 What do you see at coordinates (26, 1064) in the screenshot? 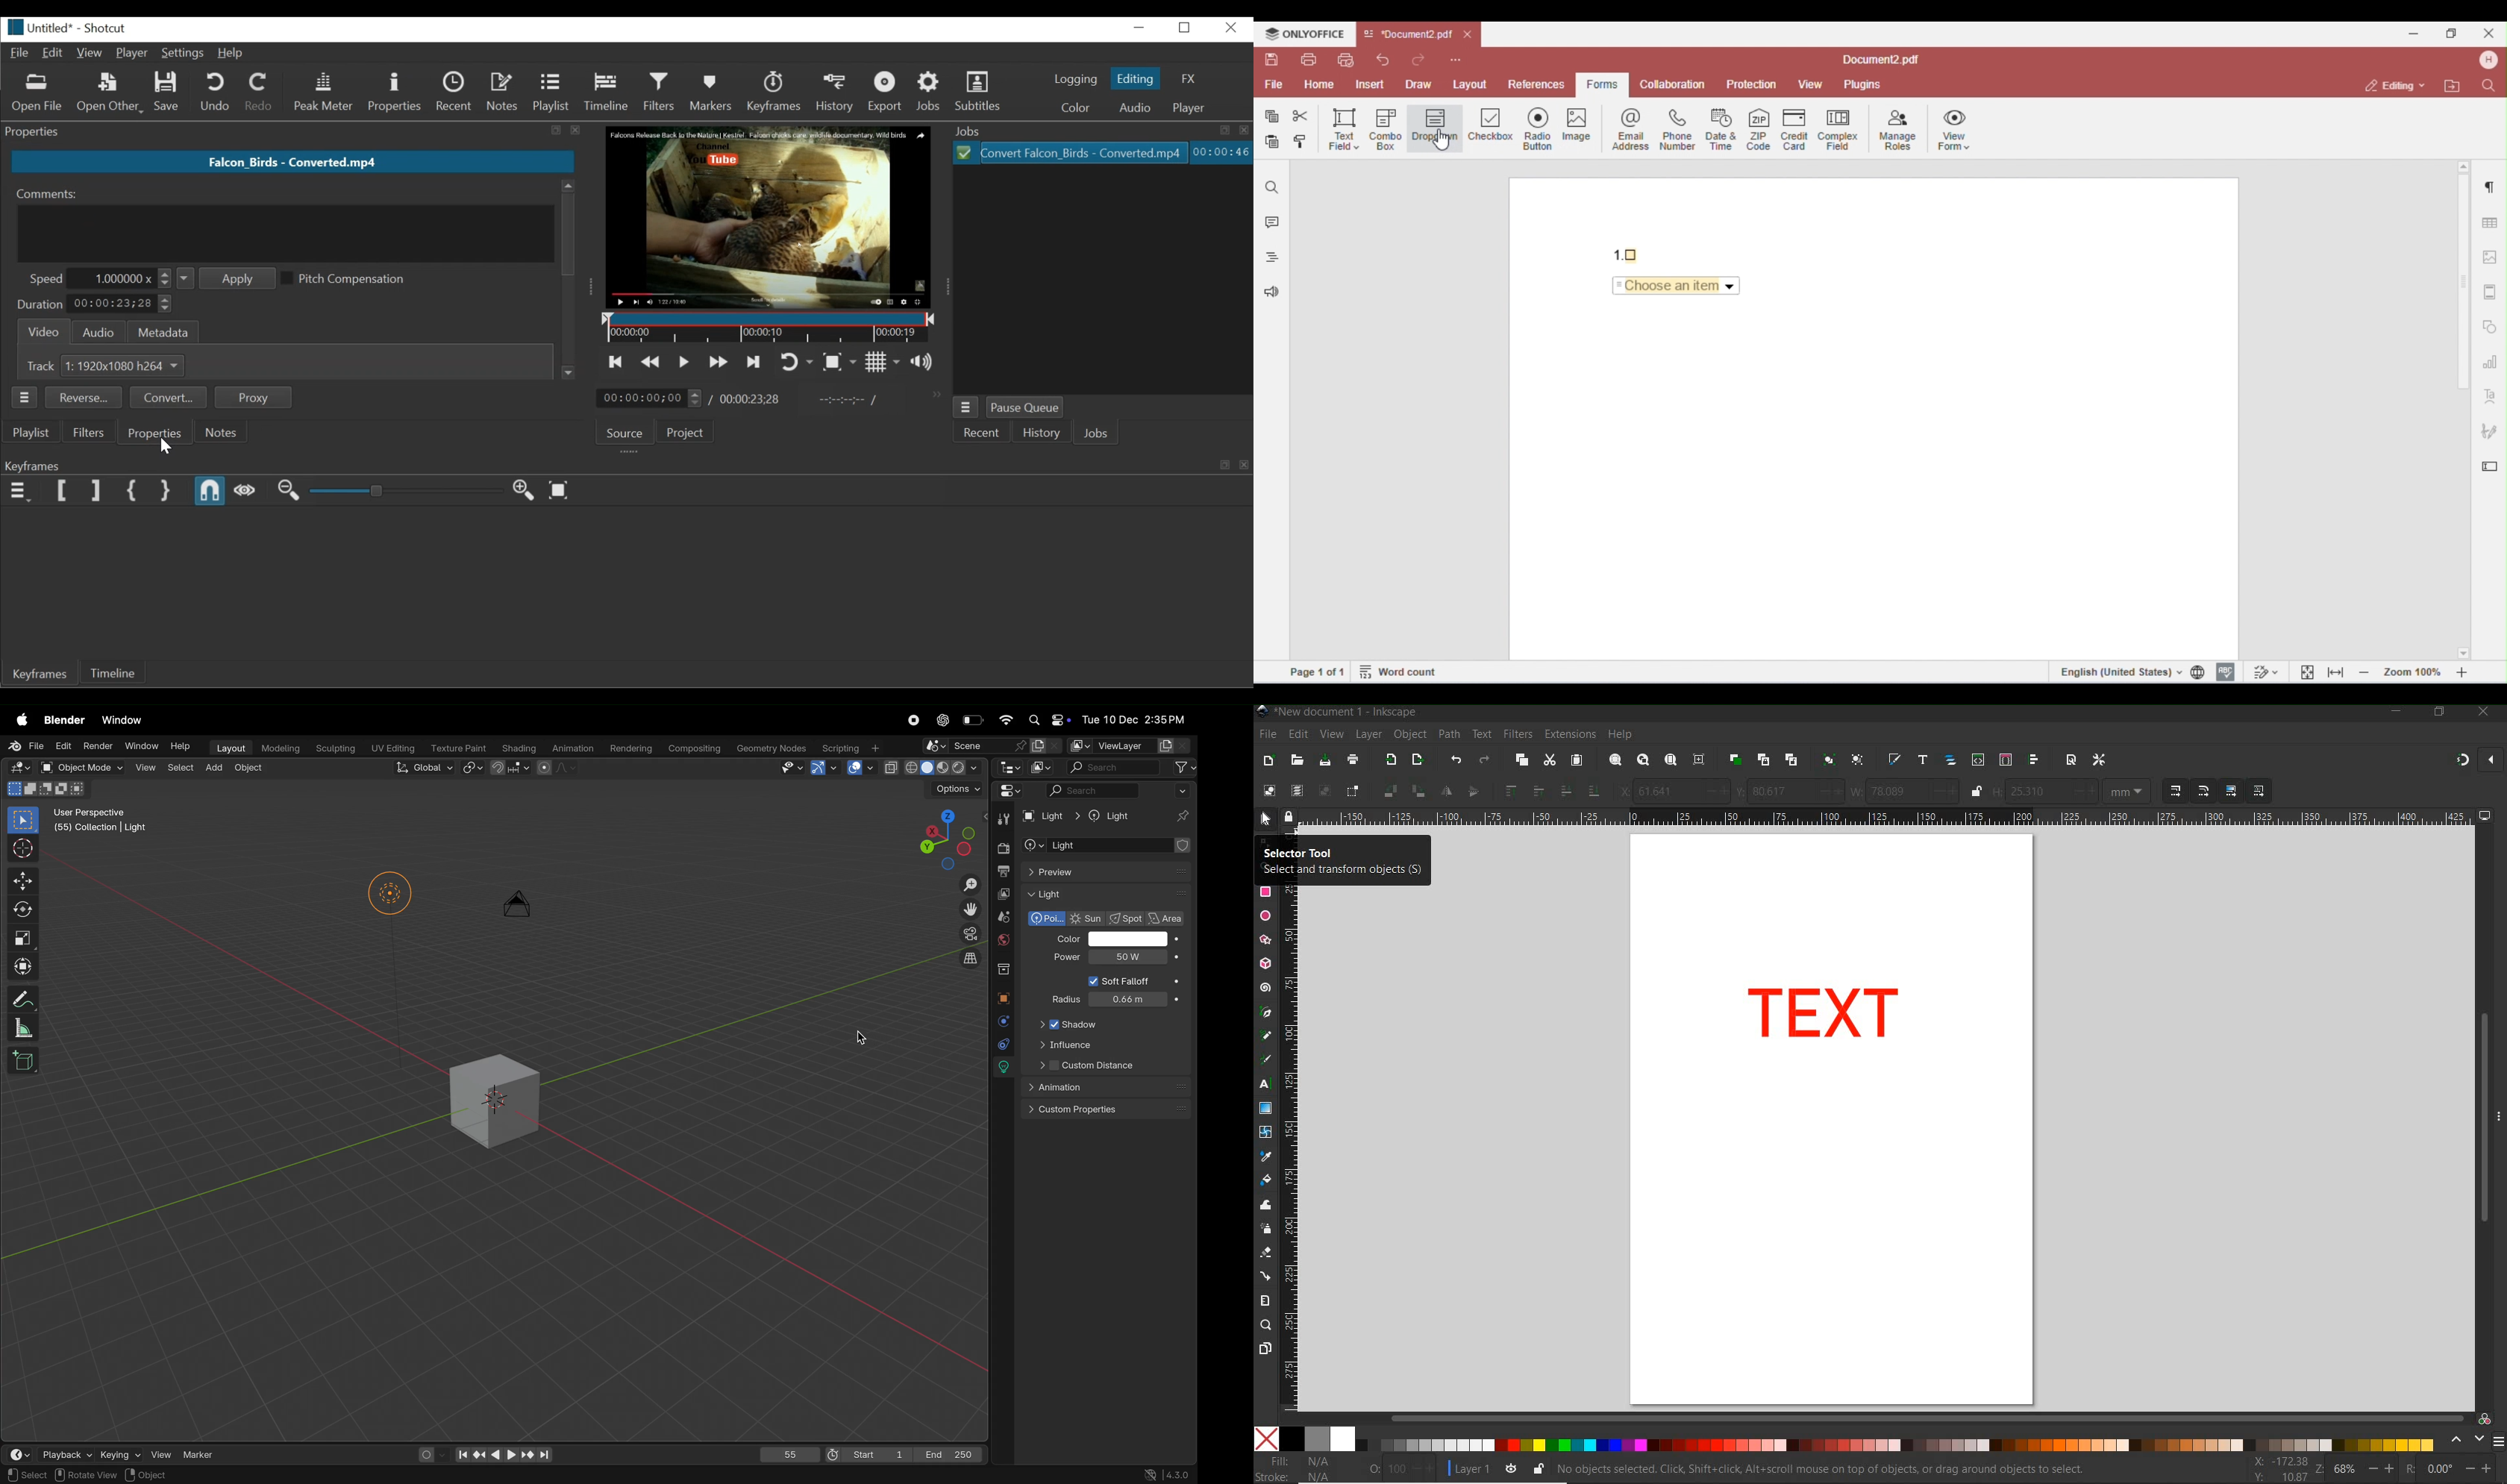
I see `cube` at bounding box center [26, 1064].